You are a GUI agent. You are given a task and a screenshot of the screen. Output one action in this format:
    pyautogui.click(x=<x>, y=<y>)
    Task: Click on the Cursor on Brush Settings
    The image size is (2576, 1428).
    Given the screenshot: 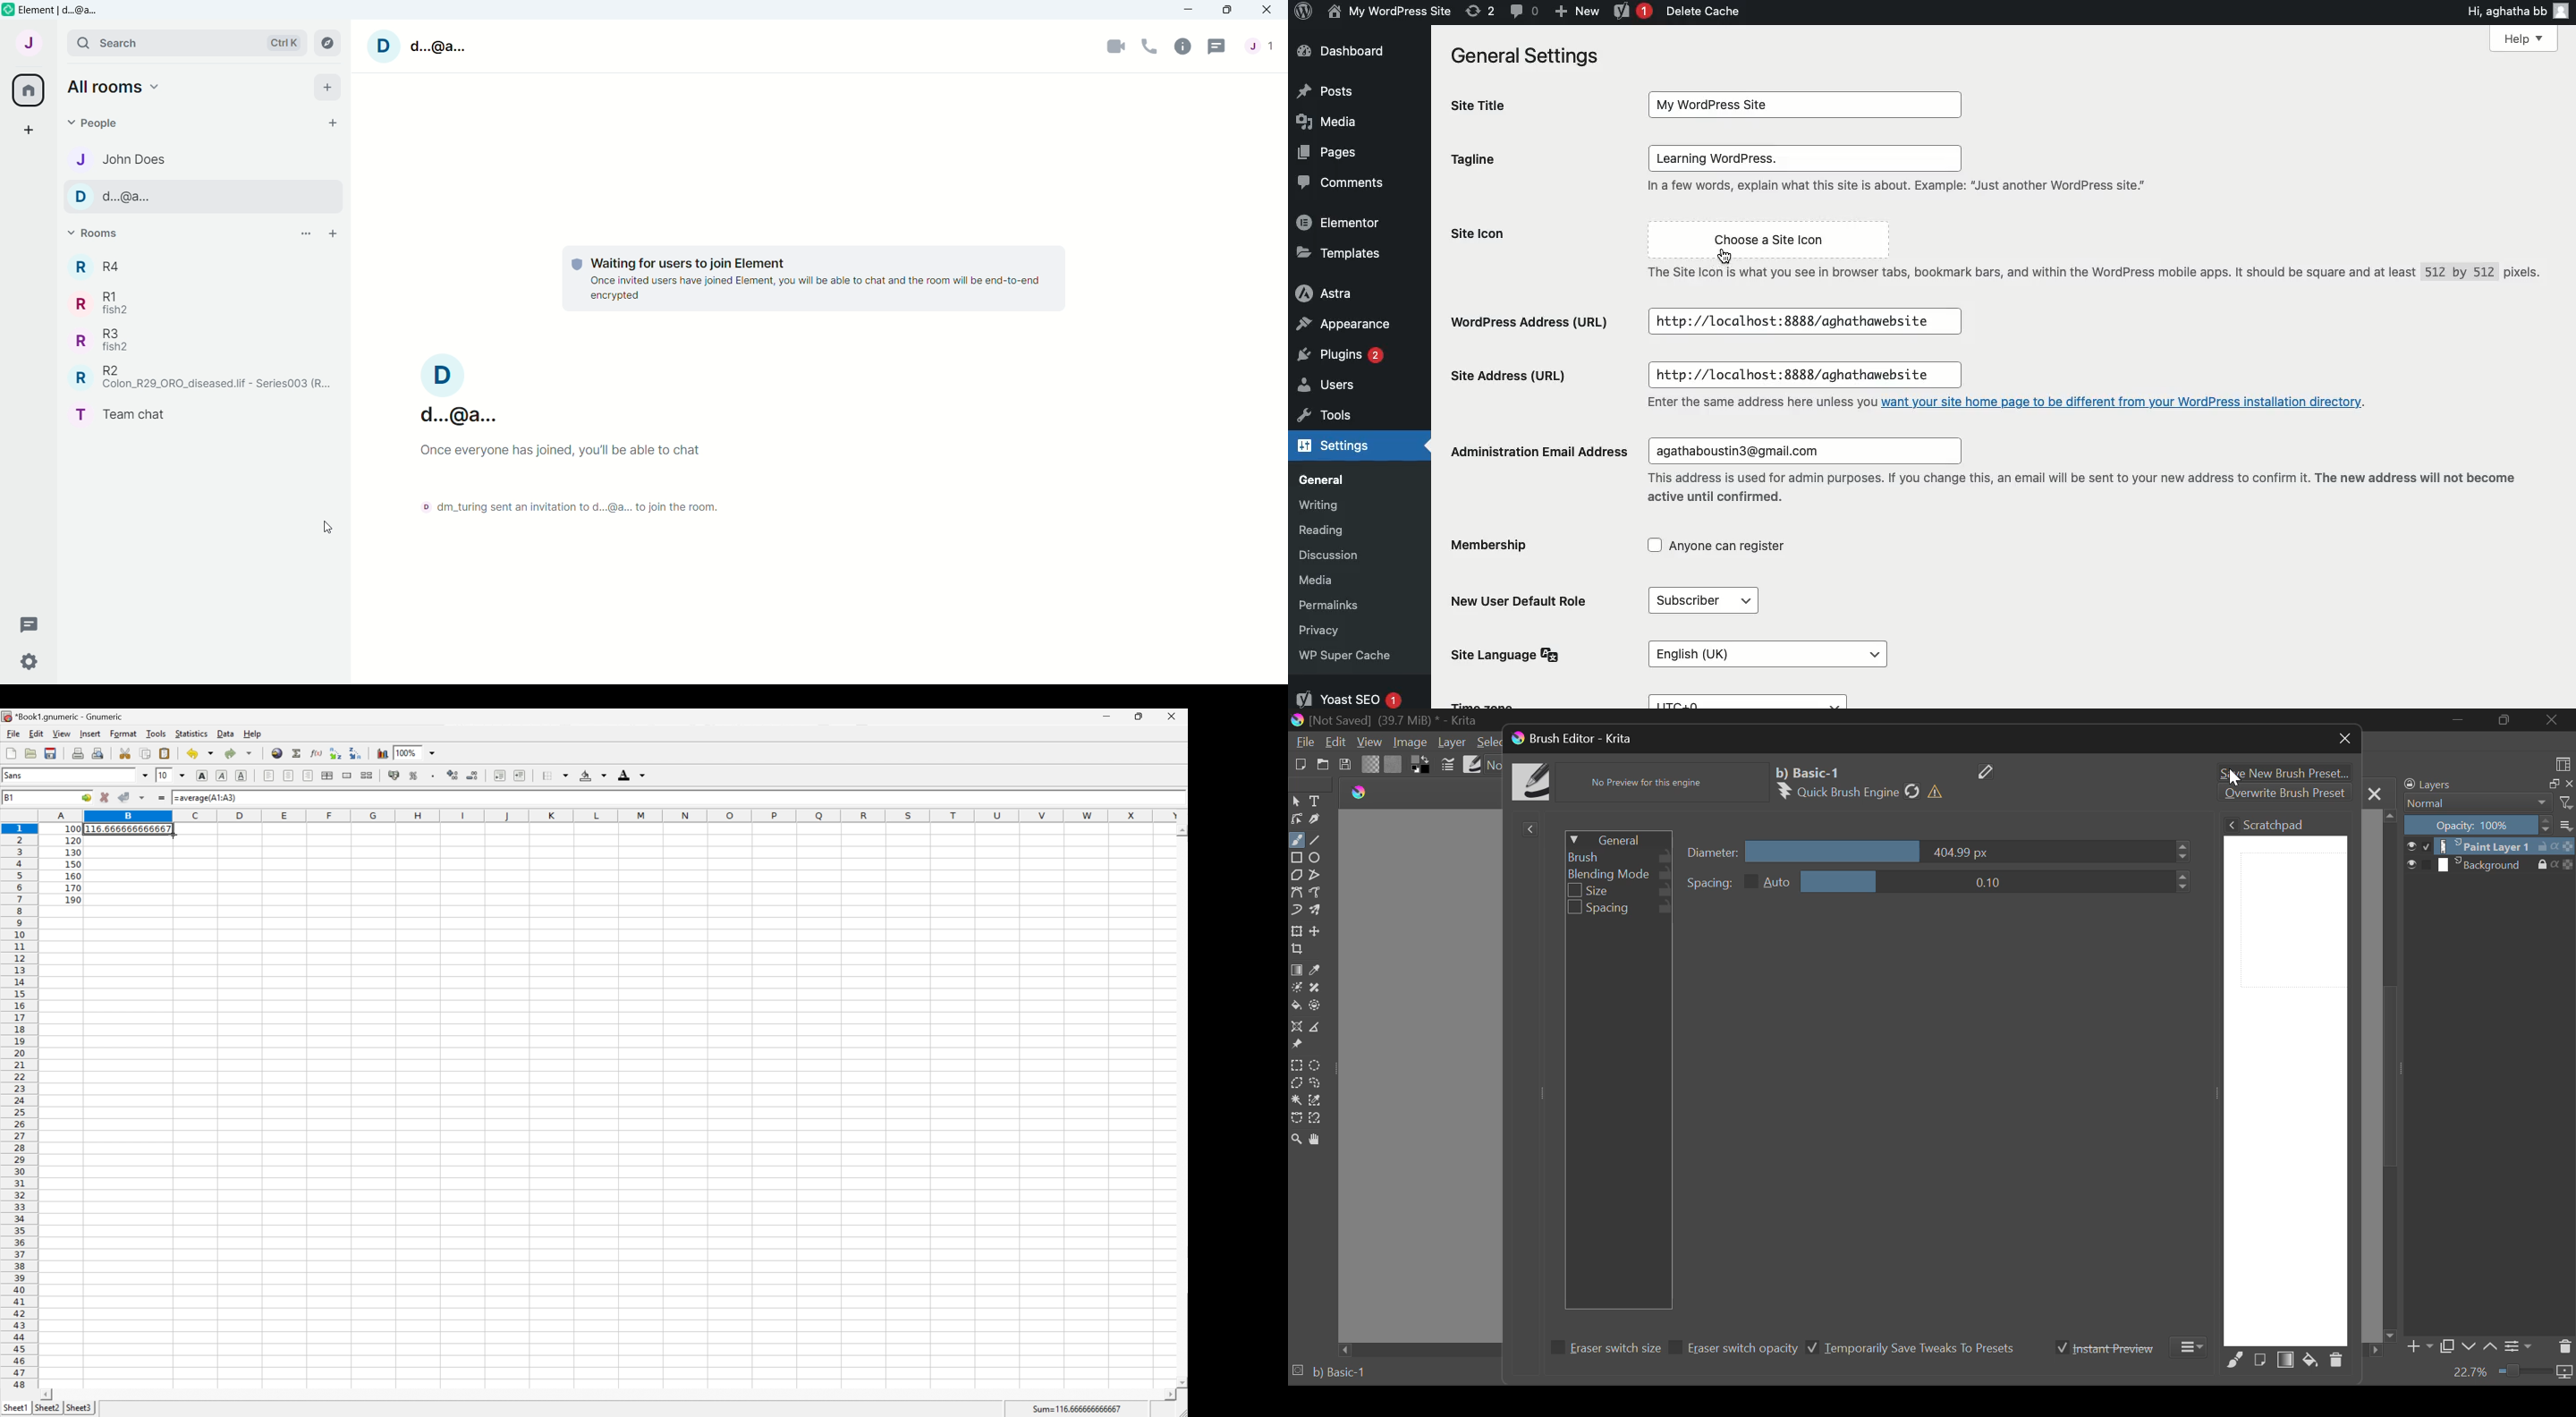 What is the action you would take?
    pyautogui.click(x=1448, y=765)
    